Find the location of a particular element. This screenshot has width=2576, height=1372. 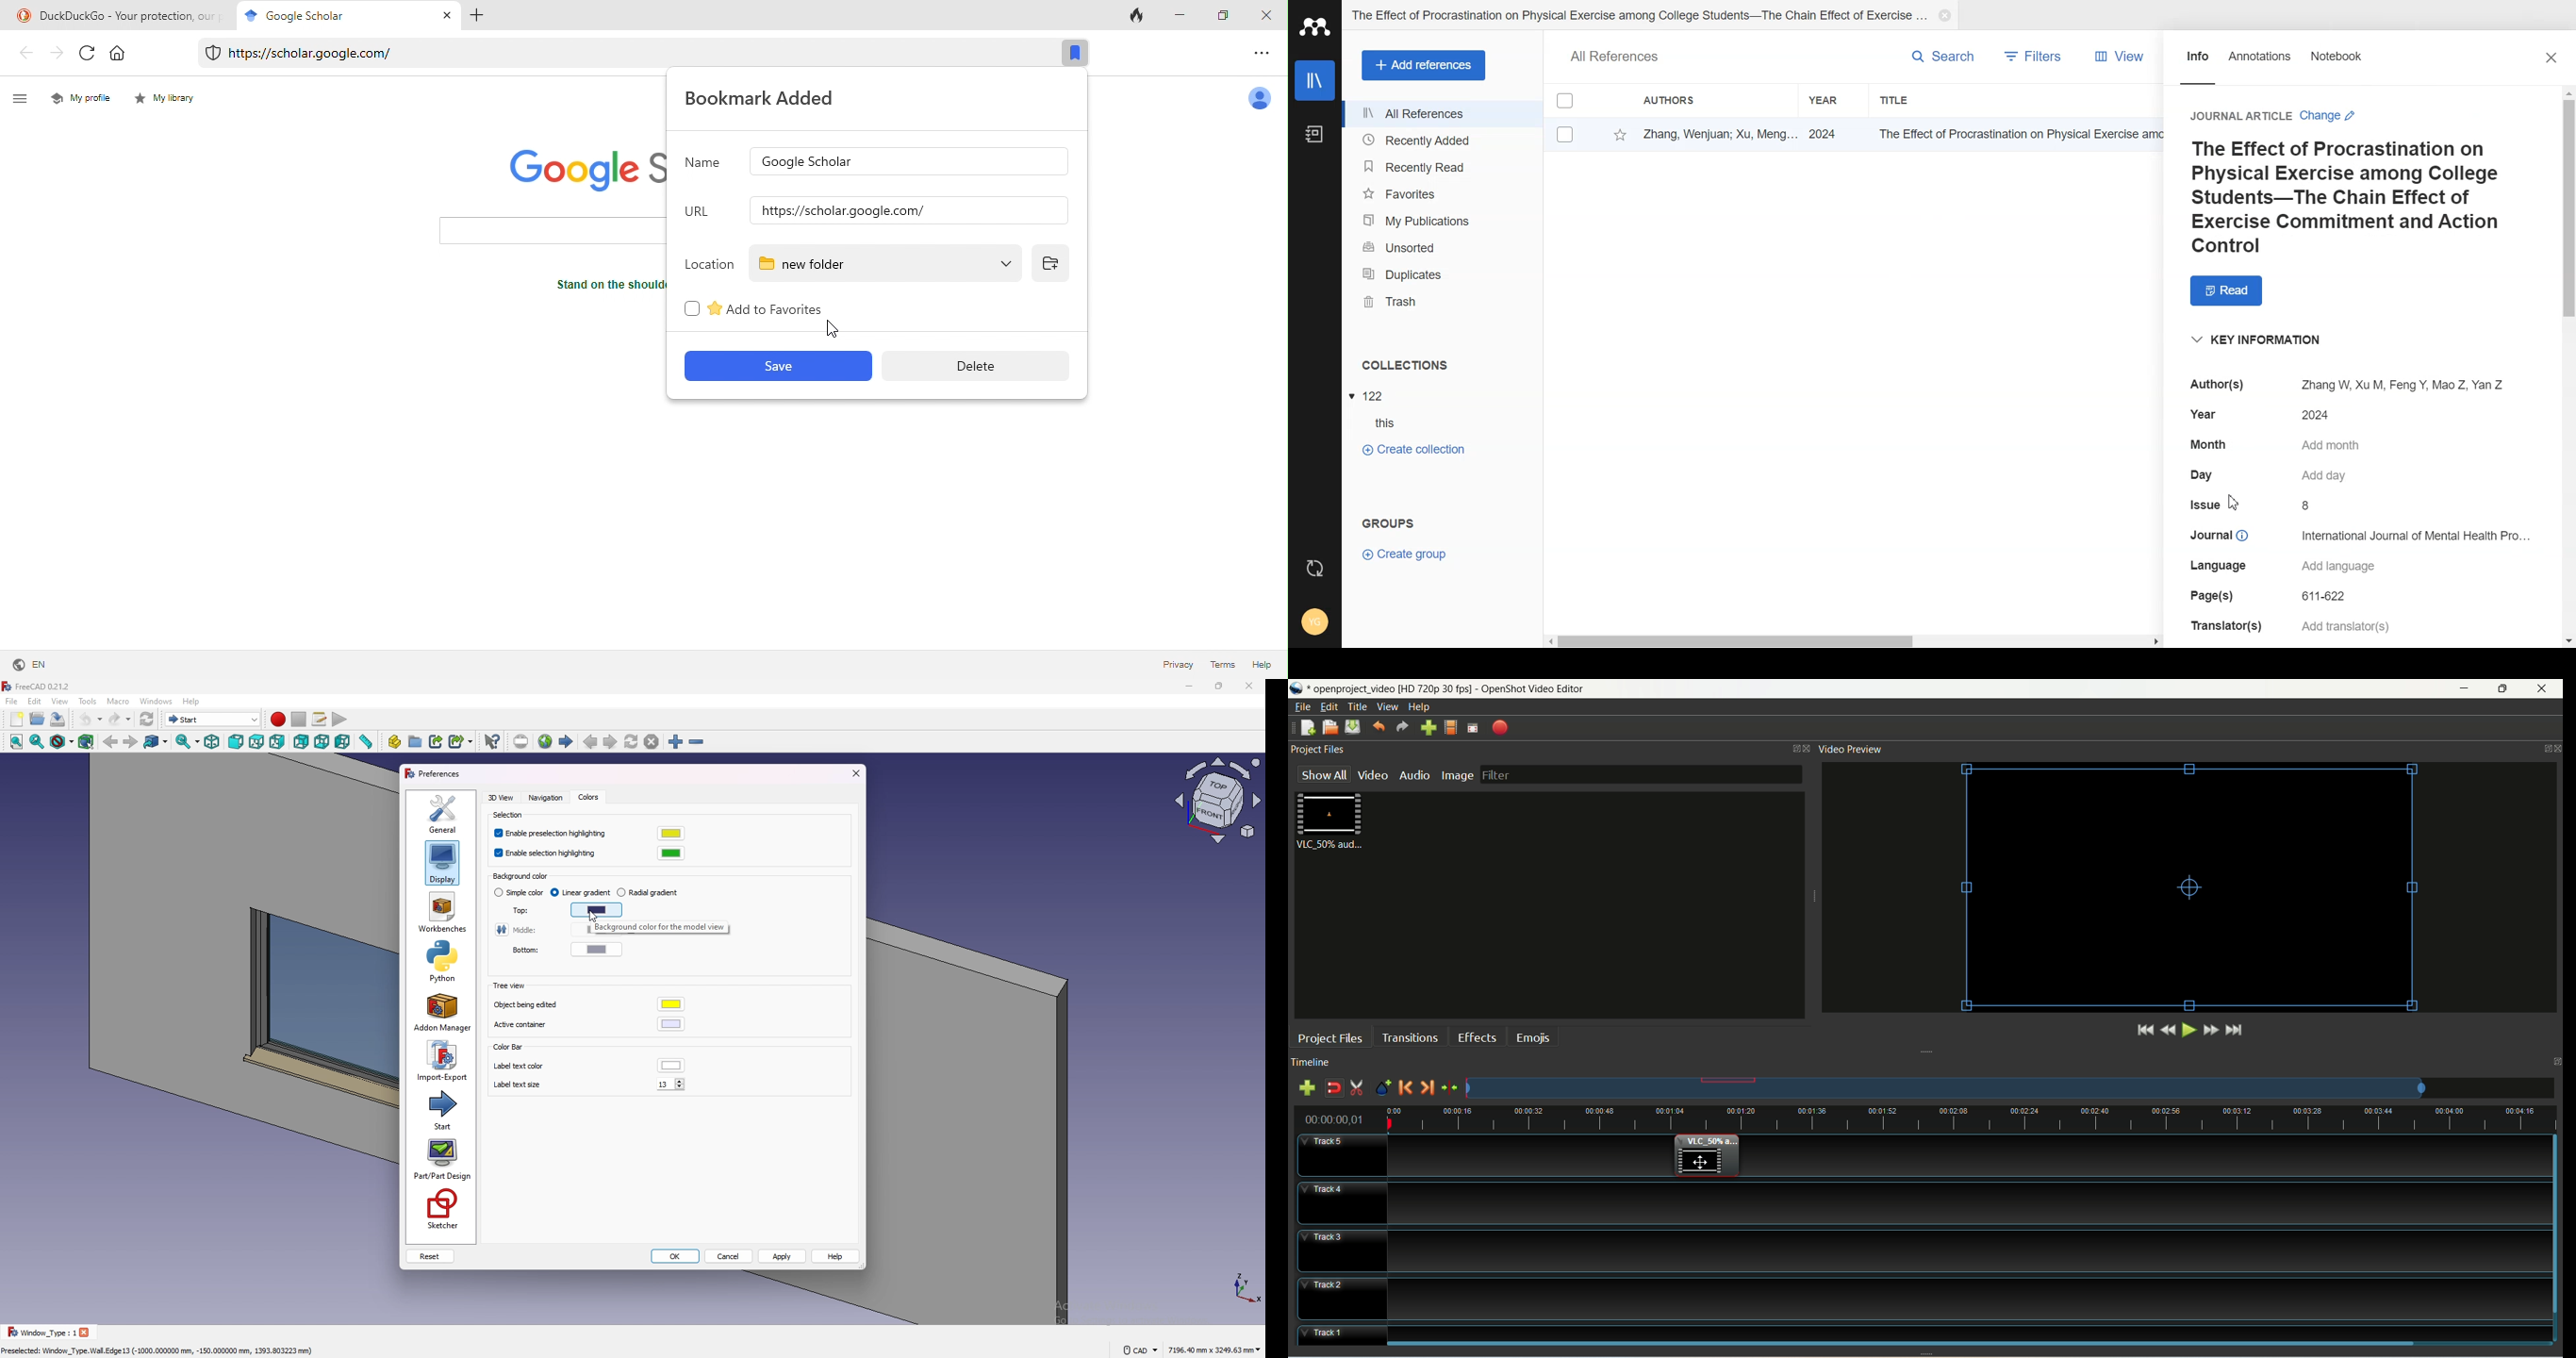

change is located at coordinates (2328, 115).